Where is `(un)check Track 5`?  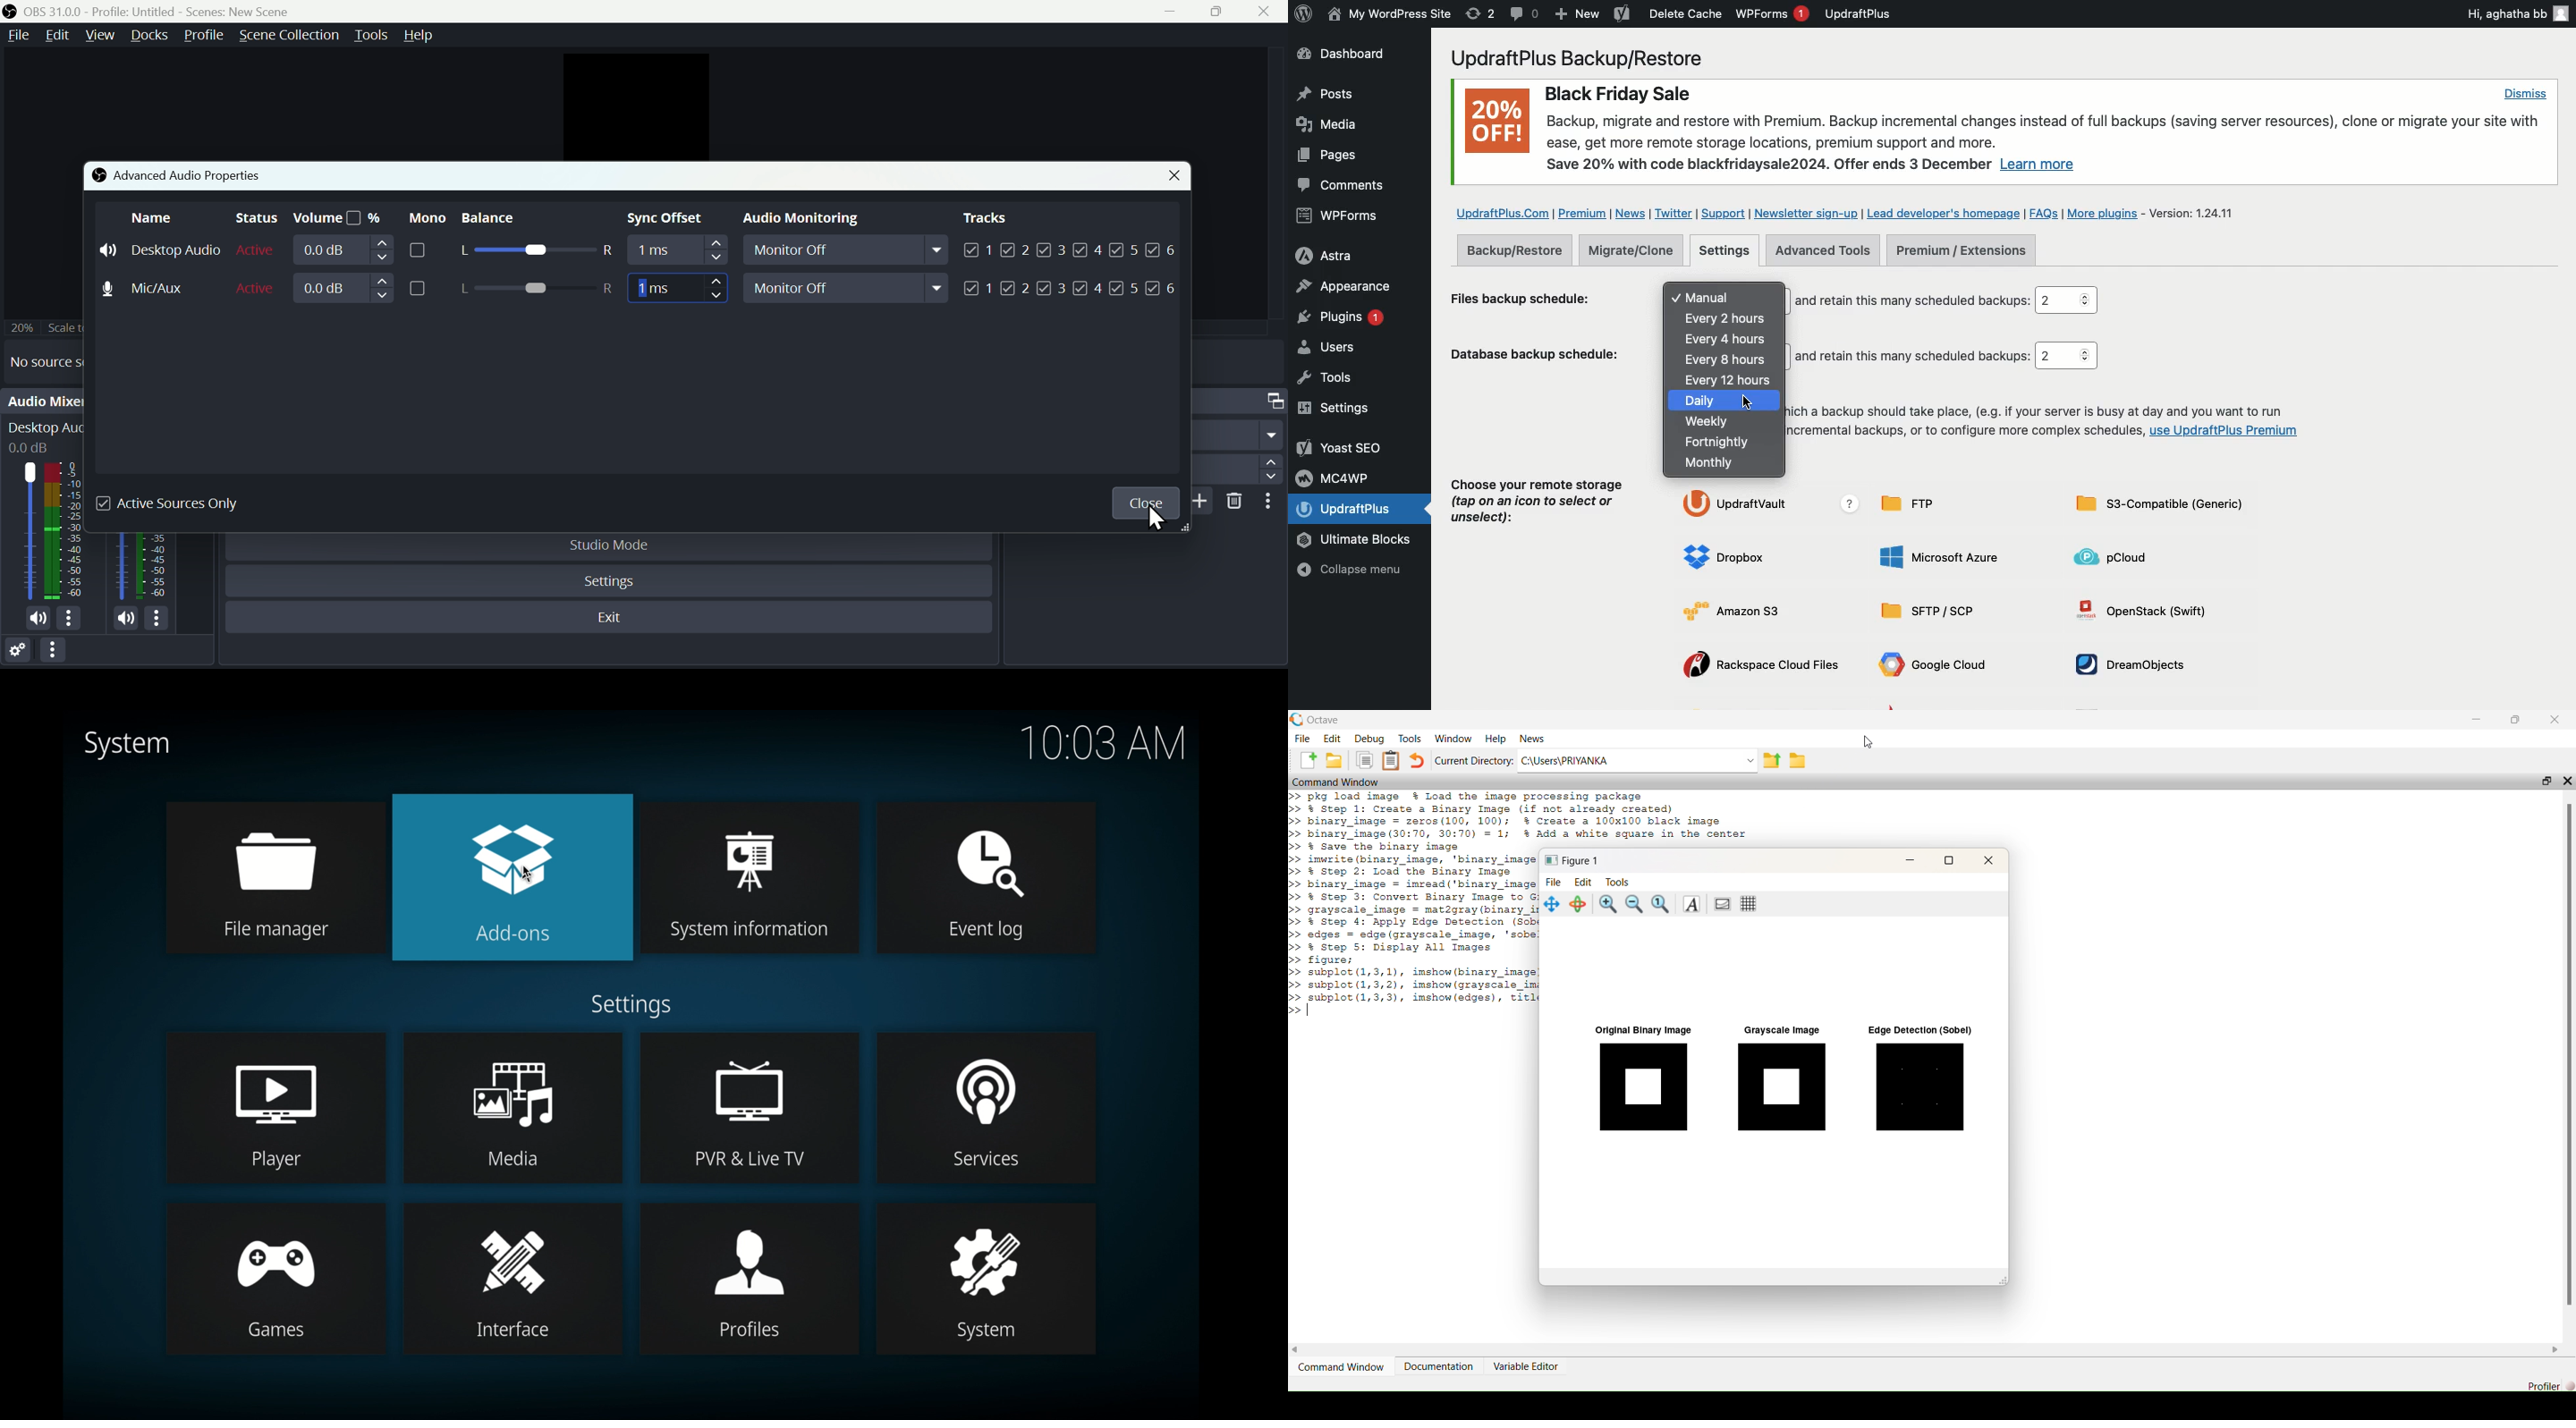 (un)check Track 5 is located at coordinates (1123, 289).